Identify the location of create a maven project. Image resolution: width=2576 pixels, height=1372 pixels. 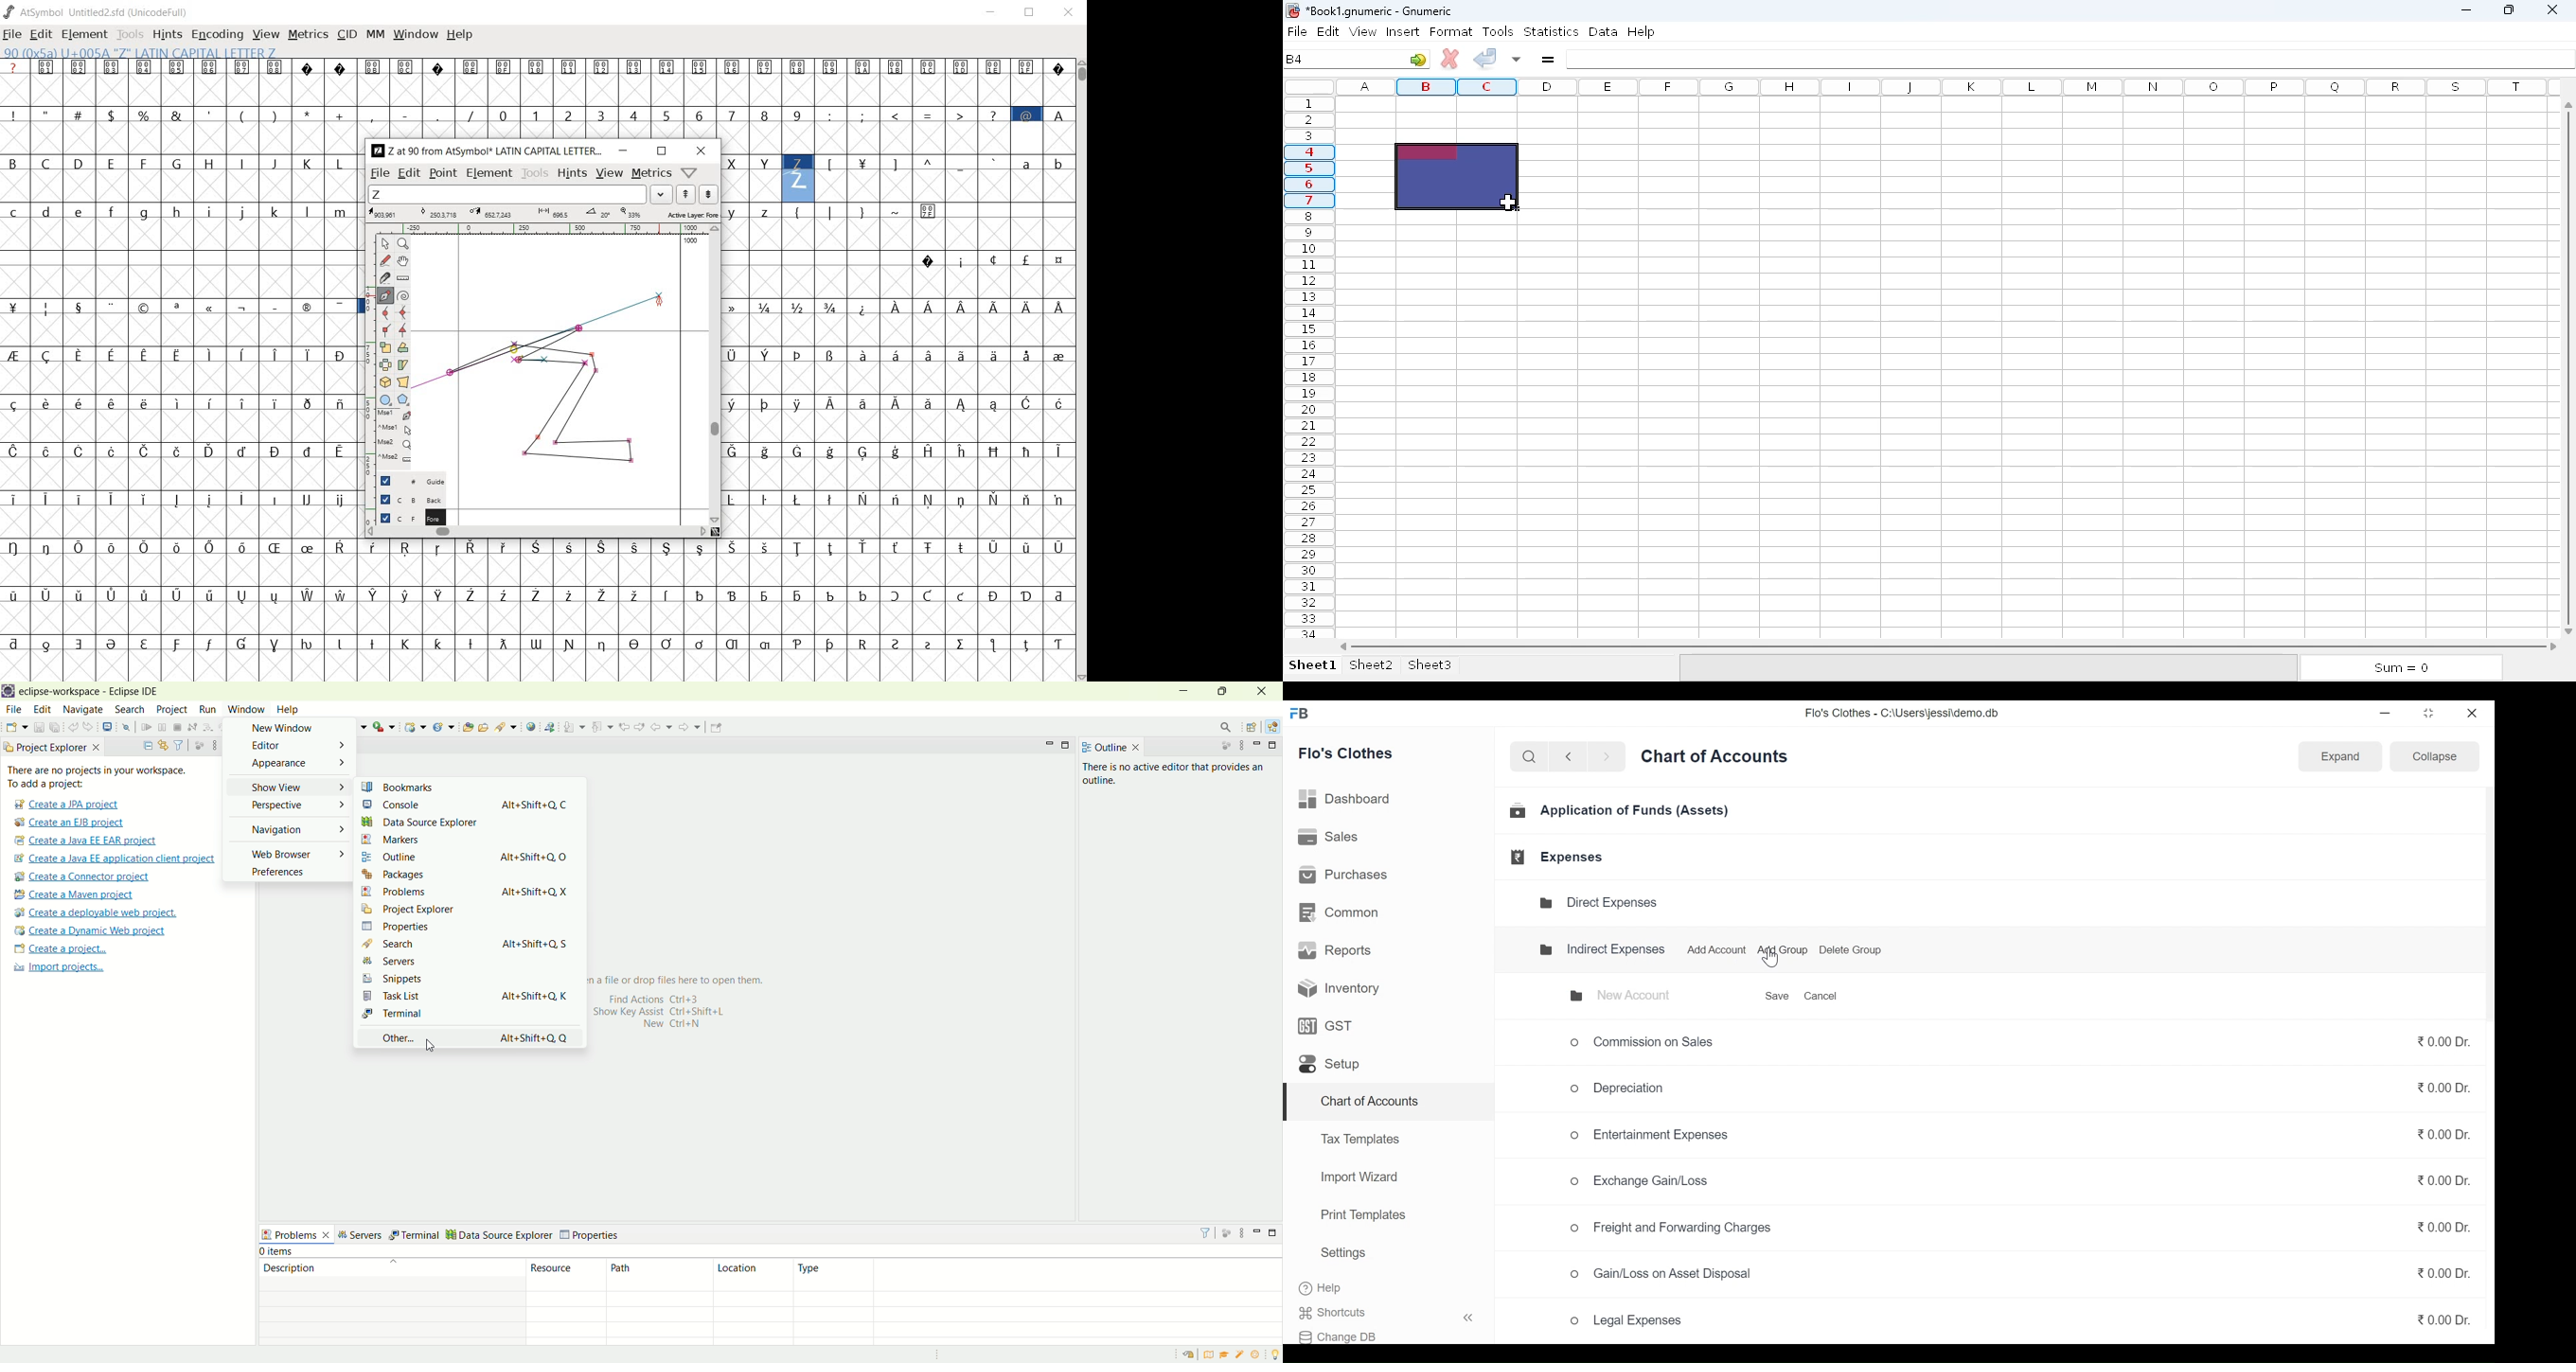
(80, 894).